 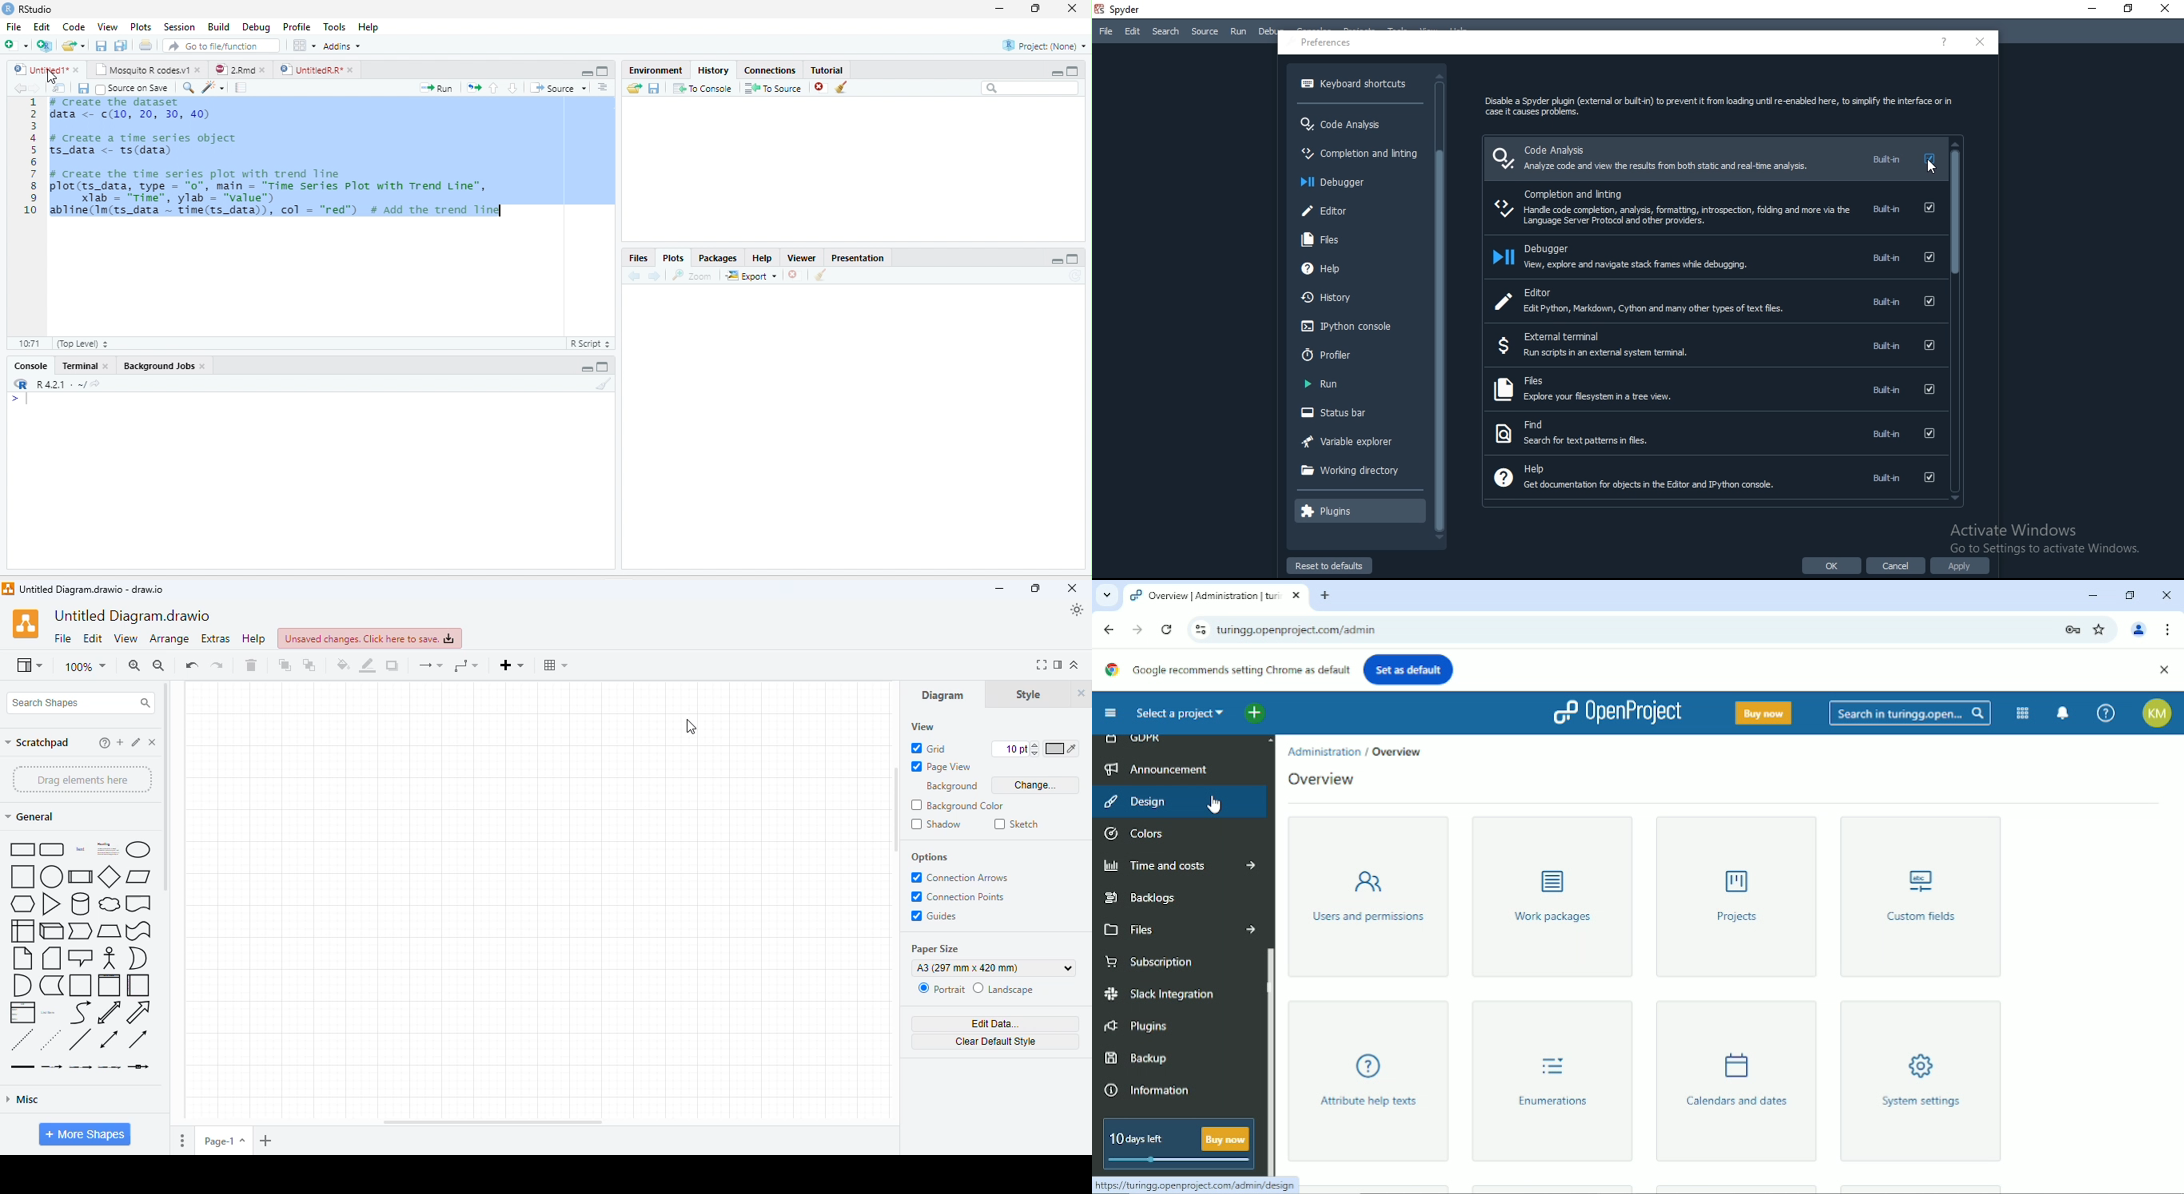 I want to click on Debug, so click(x=1272, y=31).